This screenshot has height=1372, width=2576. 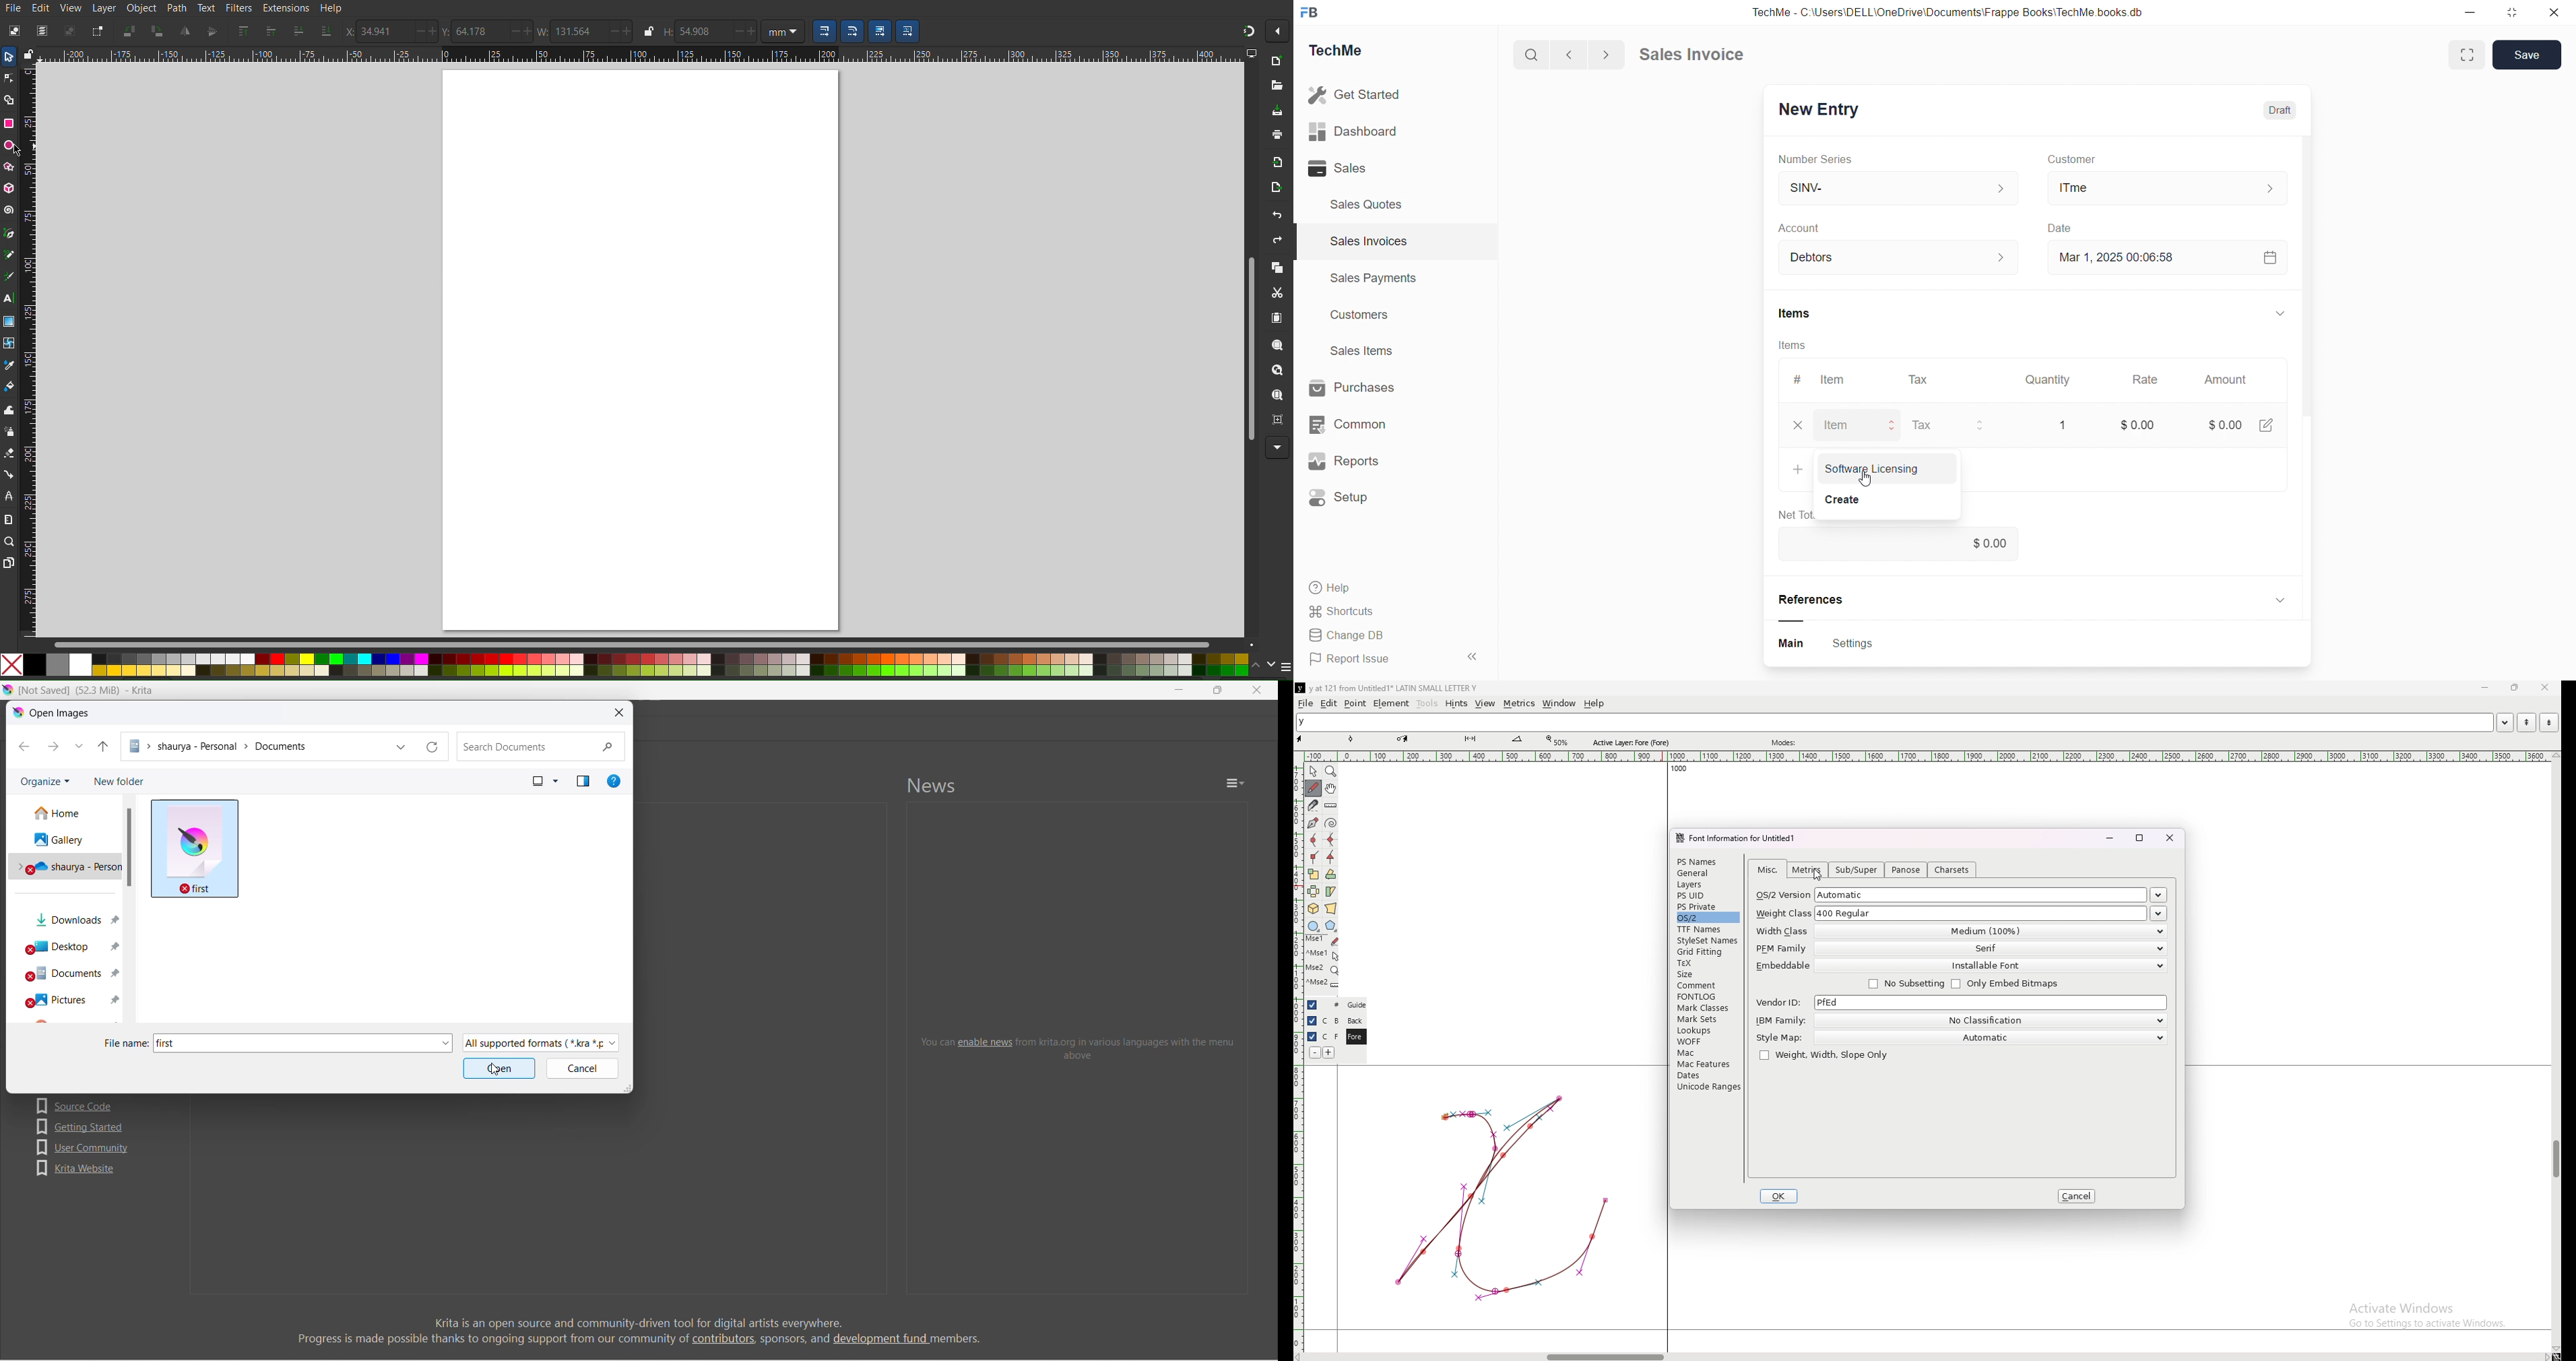 What do you see at coordinates (1367, 280) in the screenshot?
I see `Sales Payments` at bounding box center [1367, 280].